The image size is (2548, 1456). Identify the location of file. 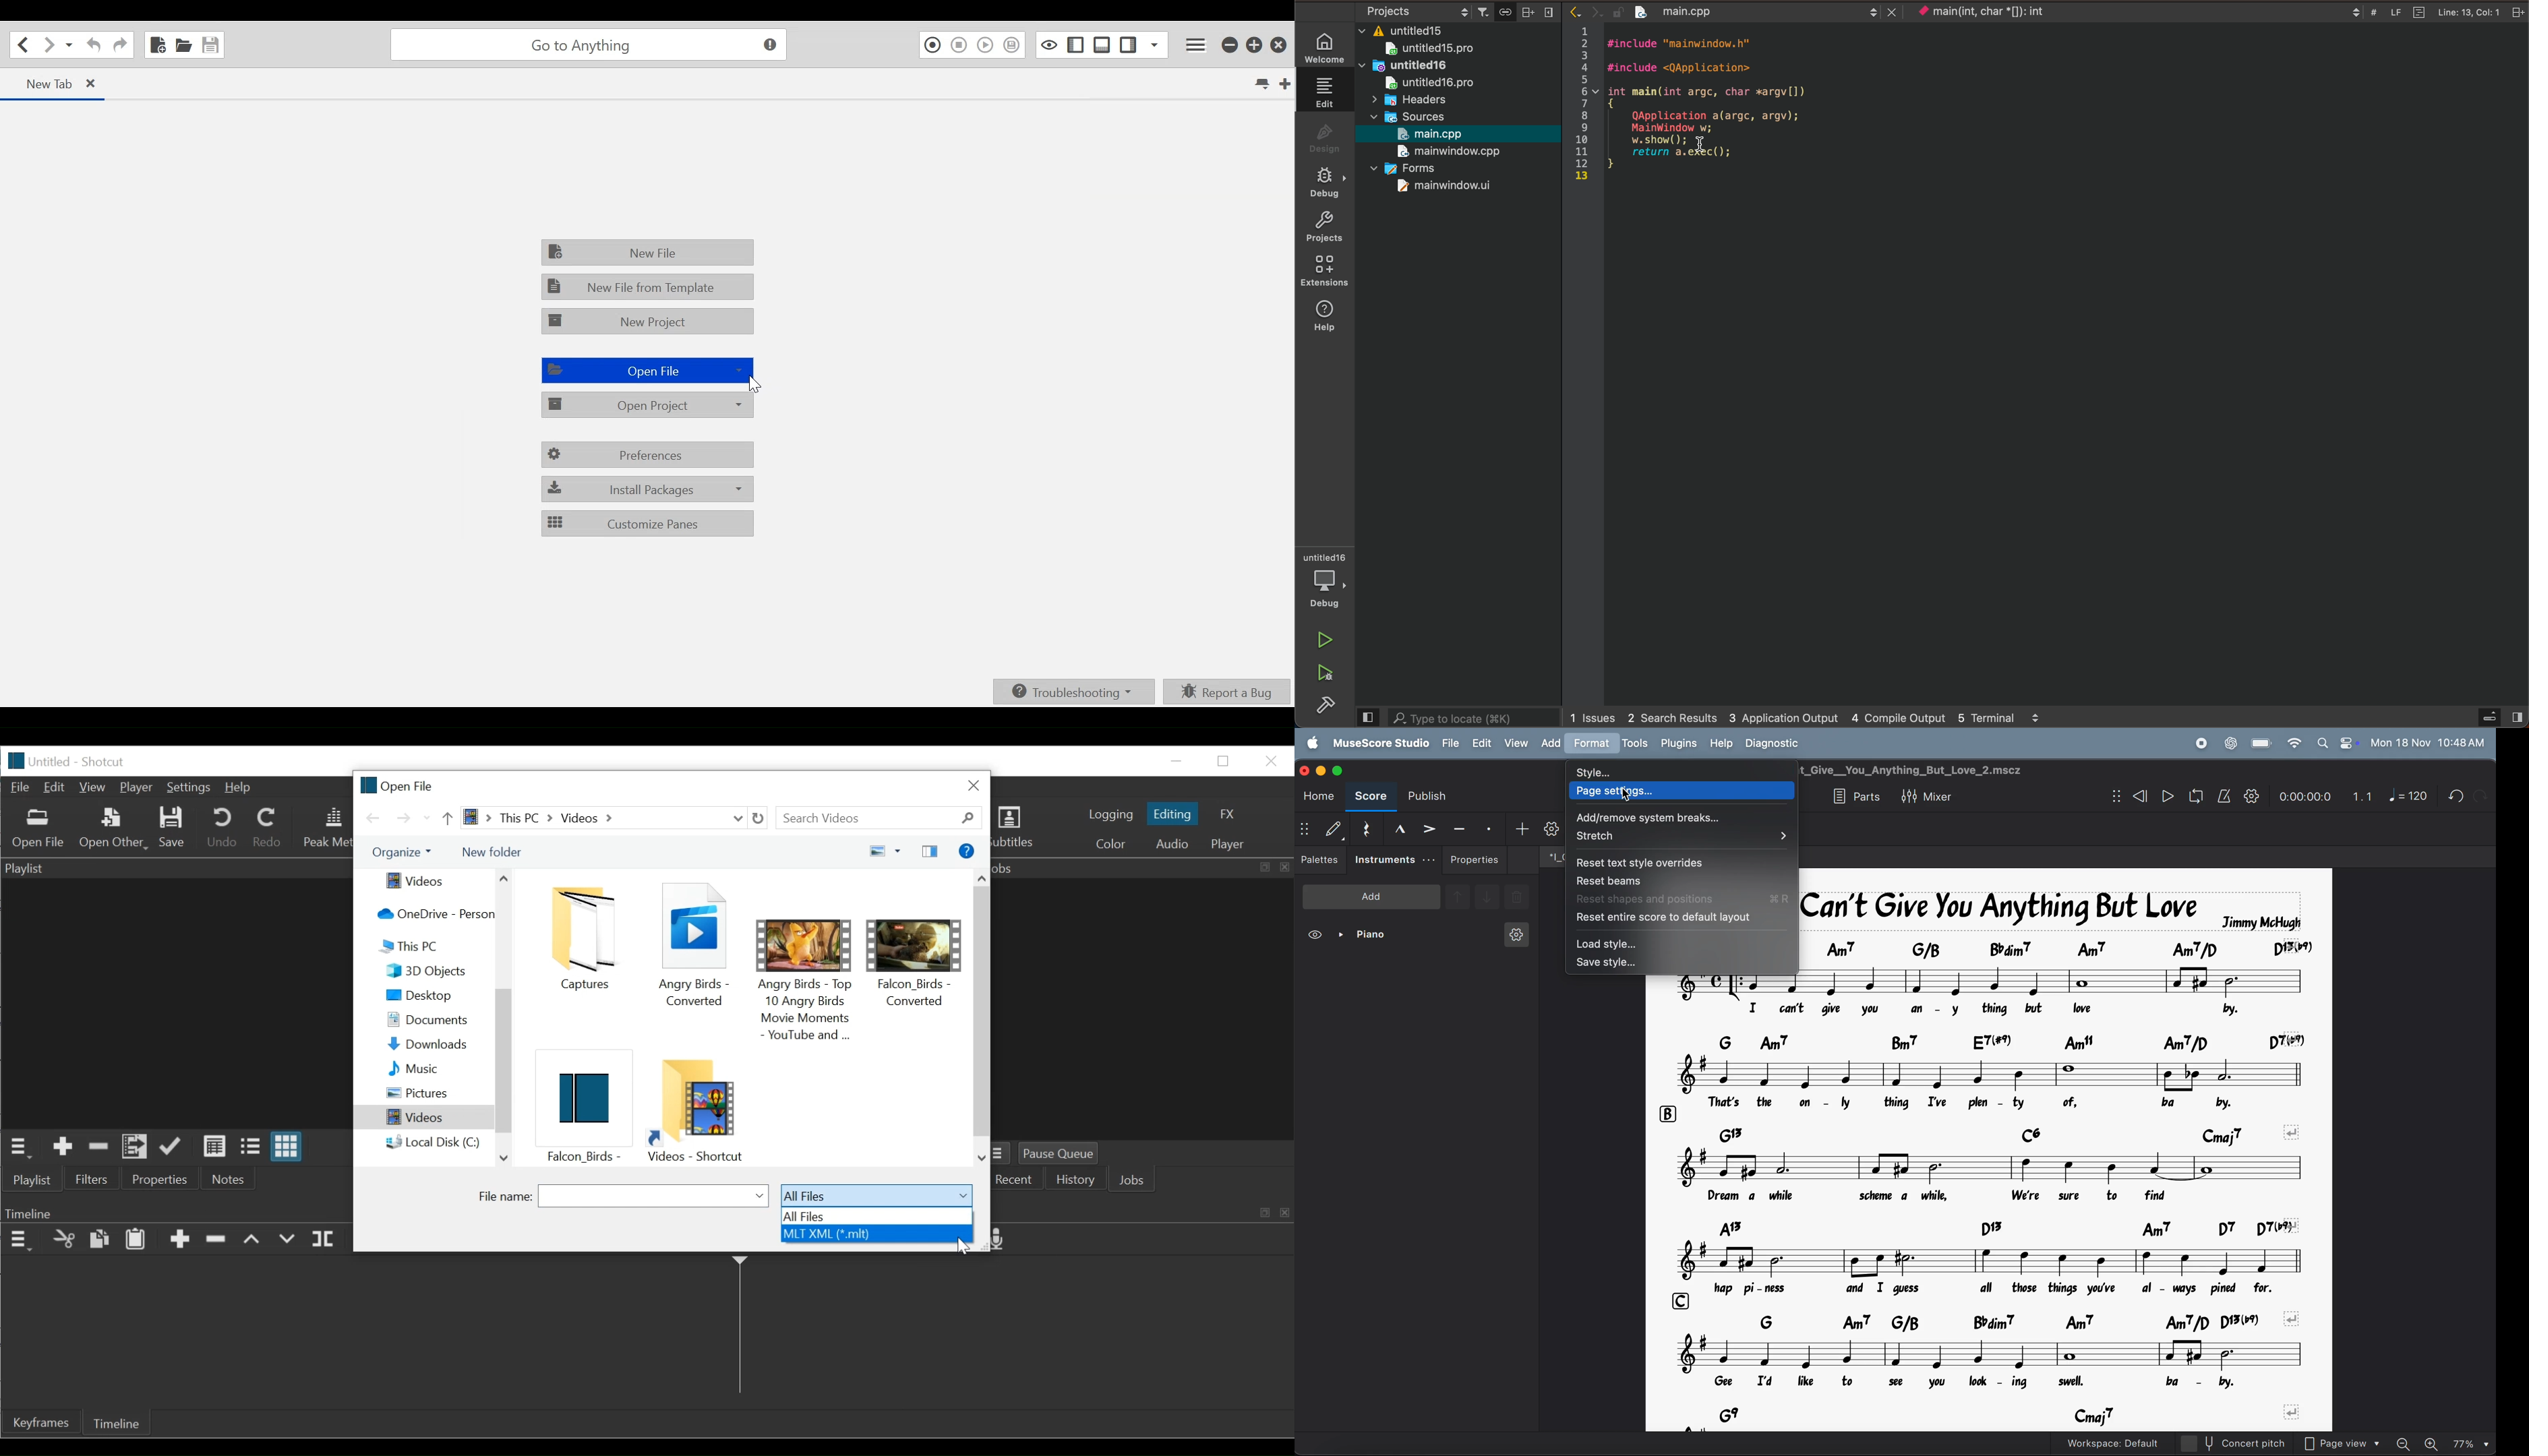
(1451, 743).